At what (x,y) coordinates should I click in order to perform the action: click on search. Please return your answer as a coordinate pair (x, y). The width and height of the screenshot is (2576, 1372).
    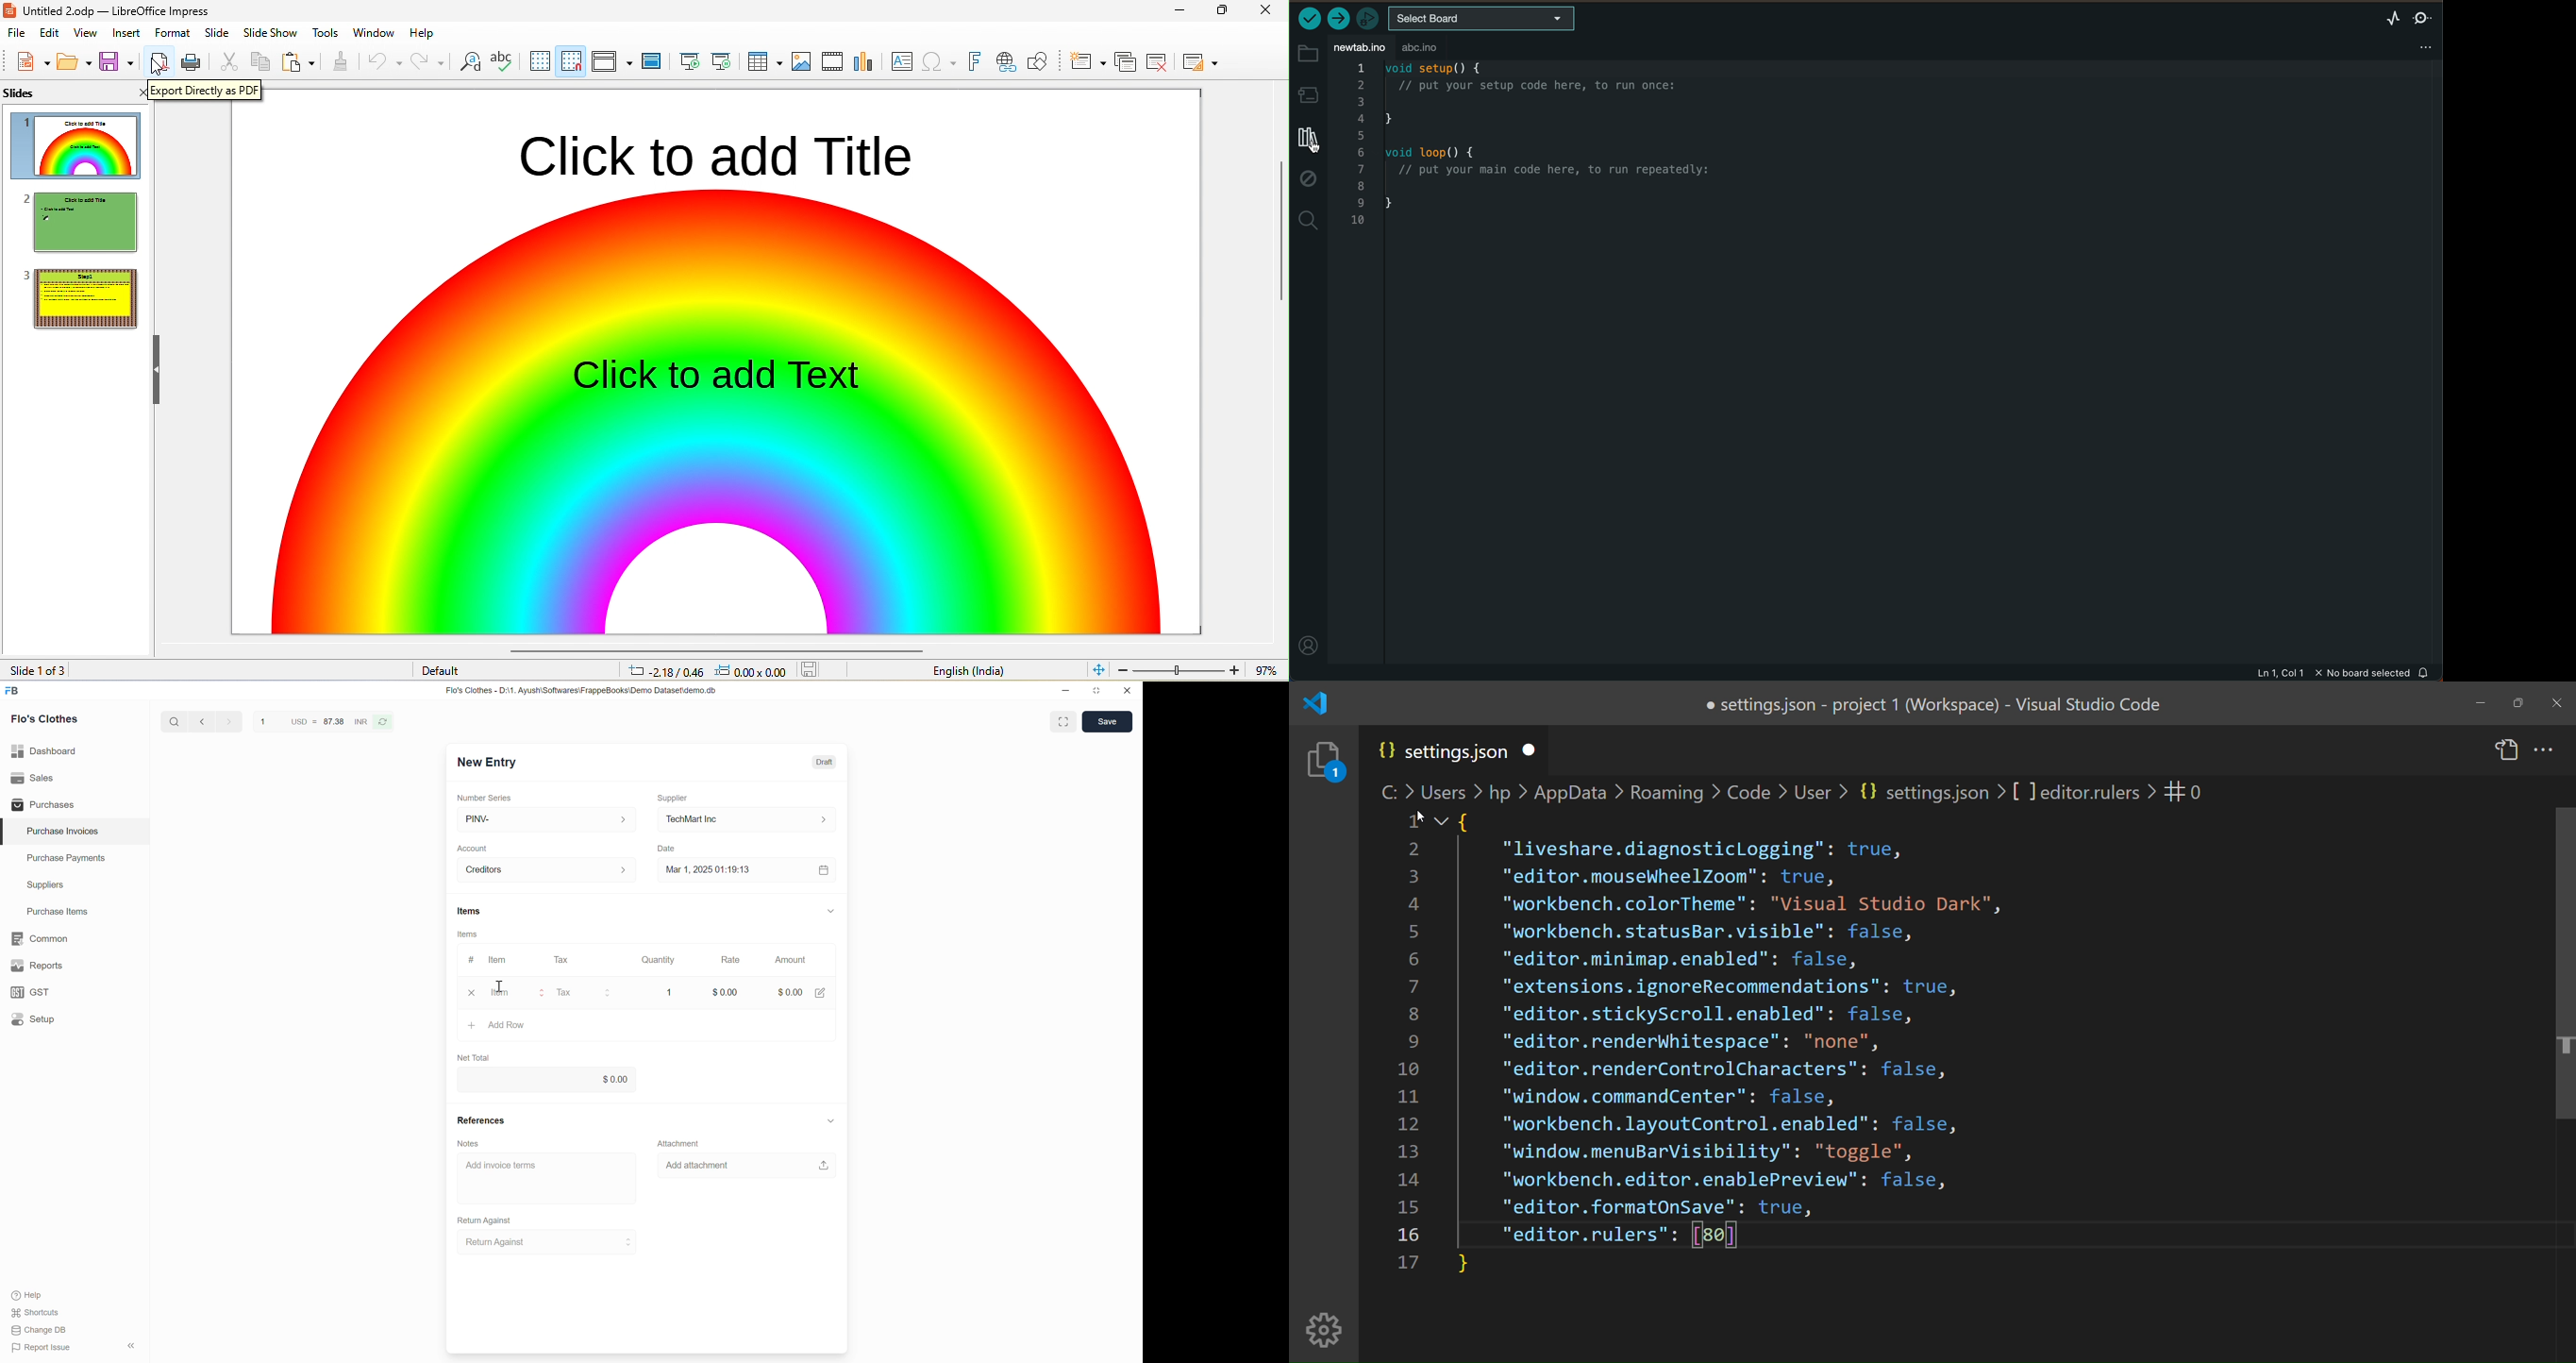
    Looking at the image, I should click on (173, 719).